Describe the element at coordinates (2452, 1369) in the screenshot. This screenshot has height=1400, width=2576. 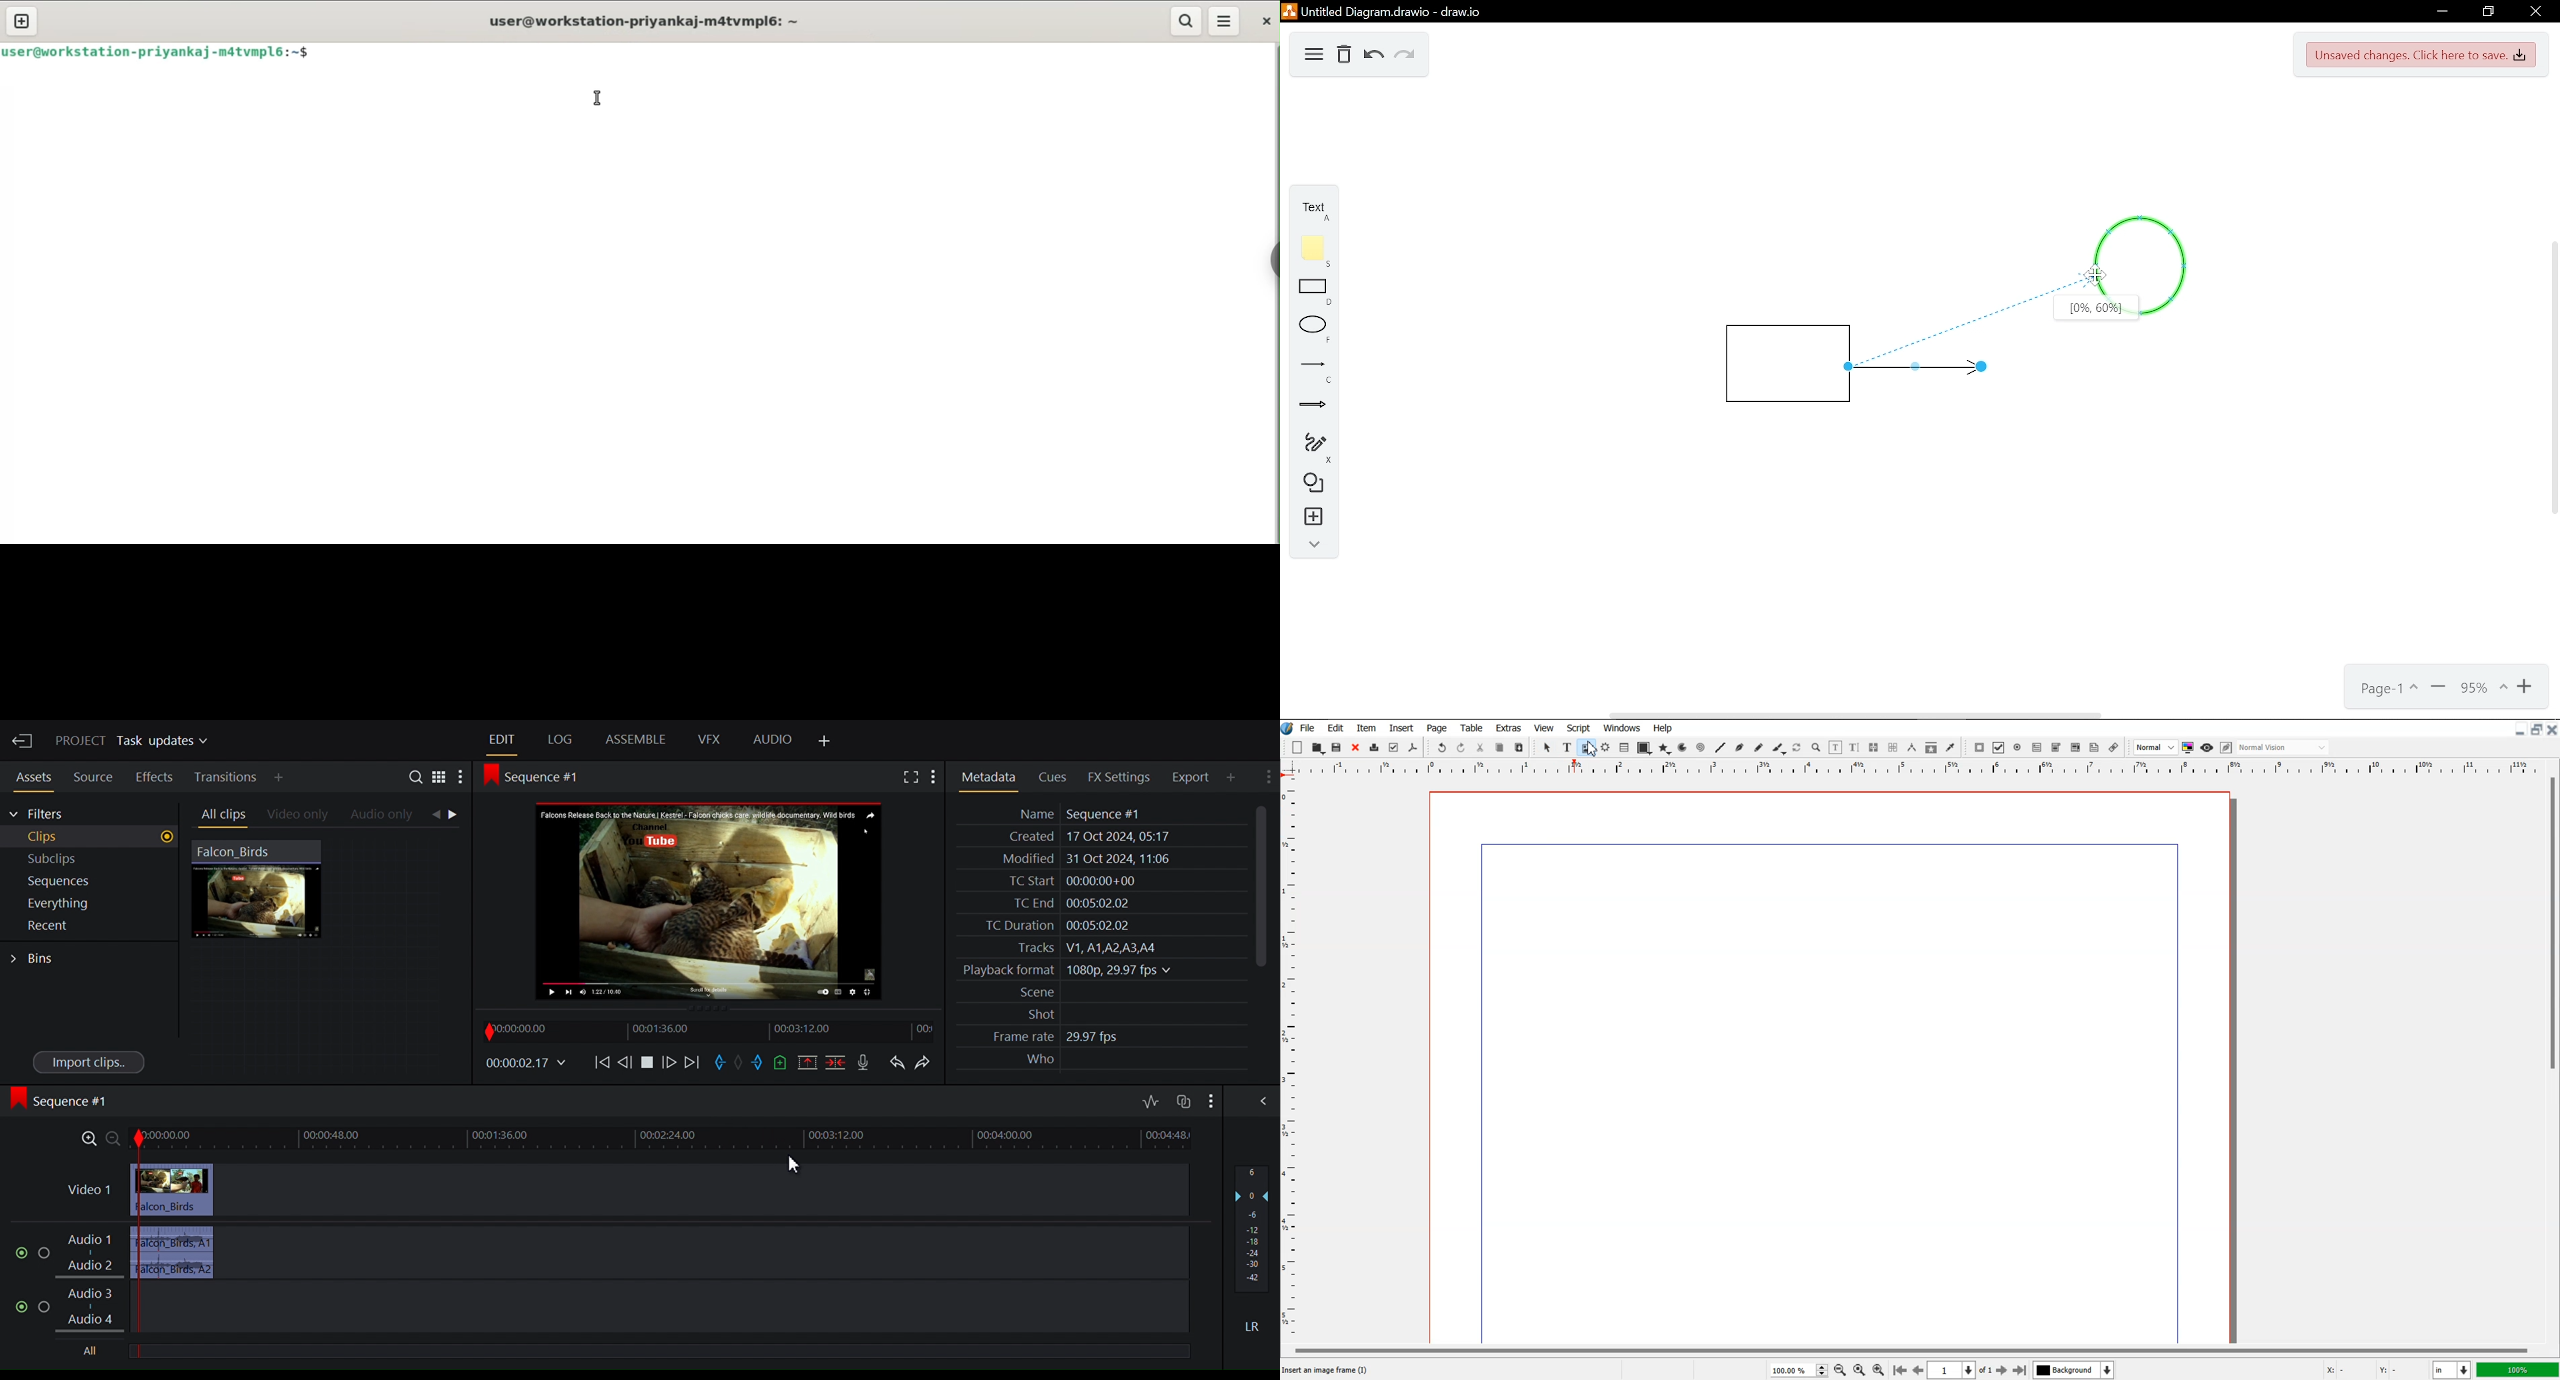
I see `Measurement in inches` at that location.